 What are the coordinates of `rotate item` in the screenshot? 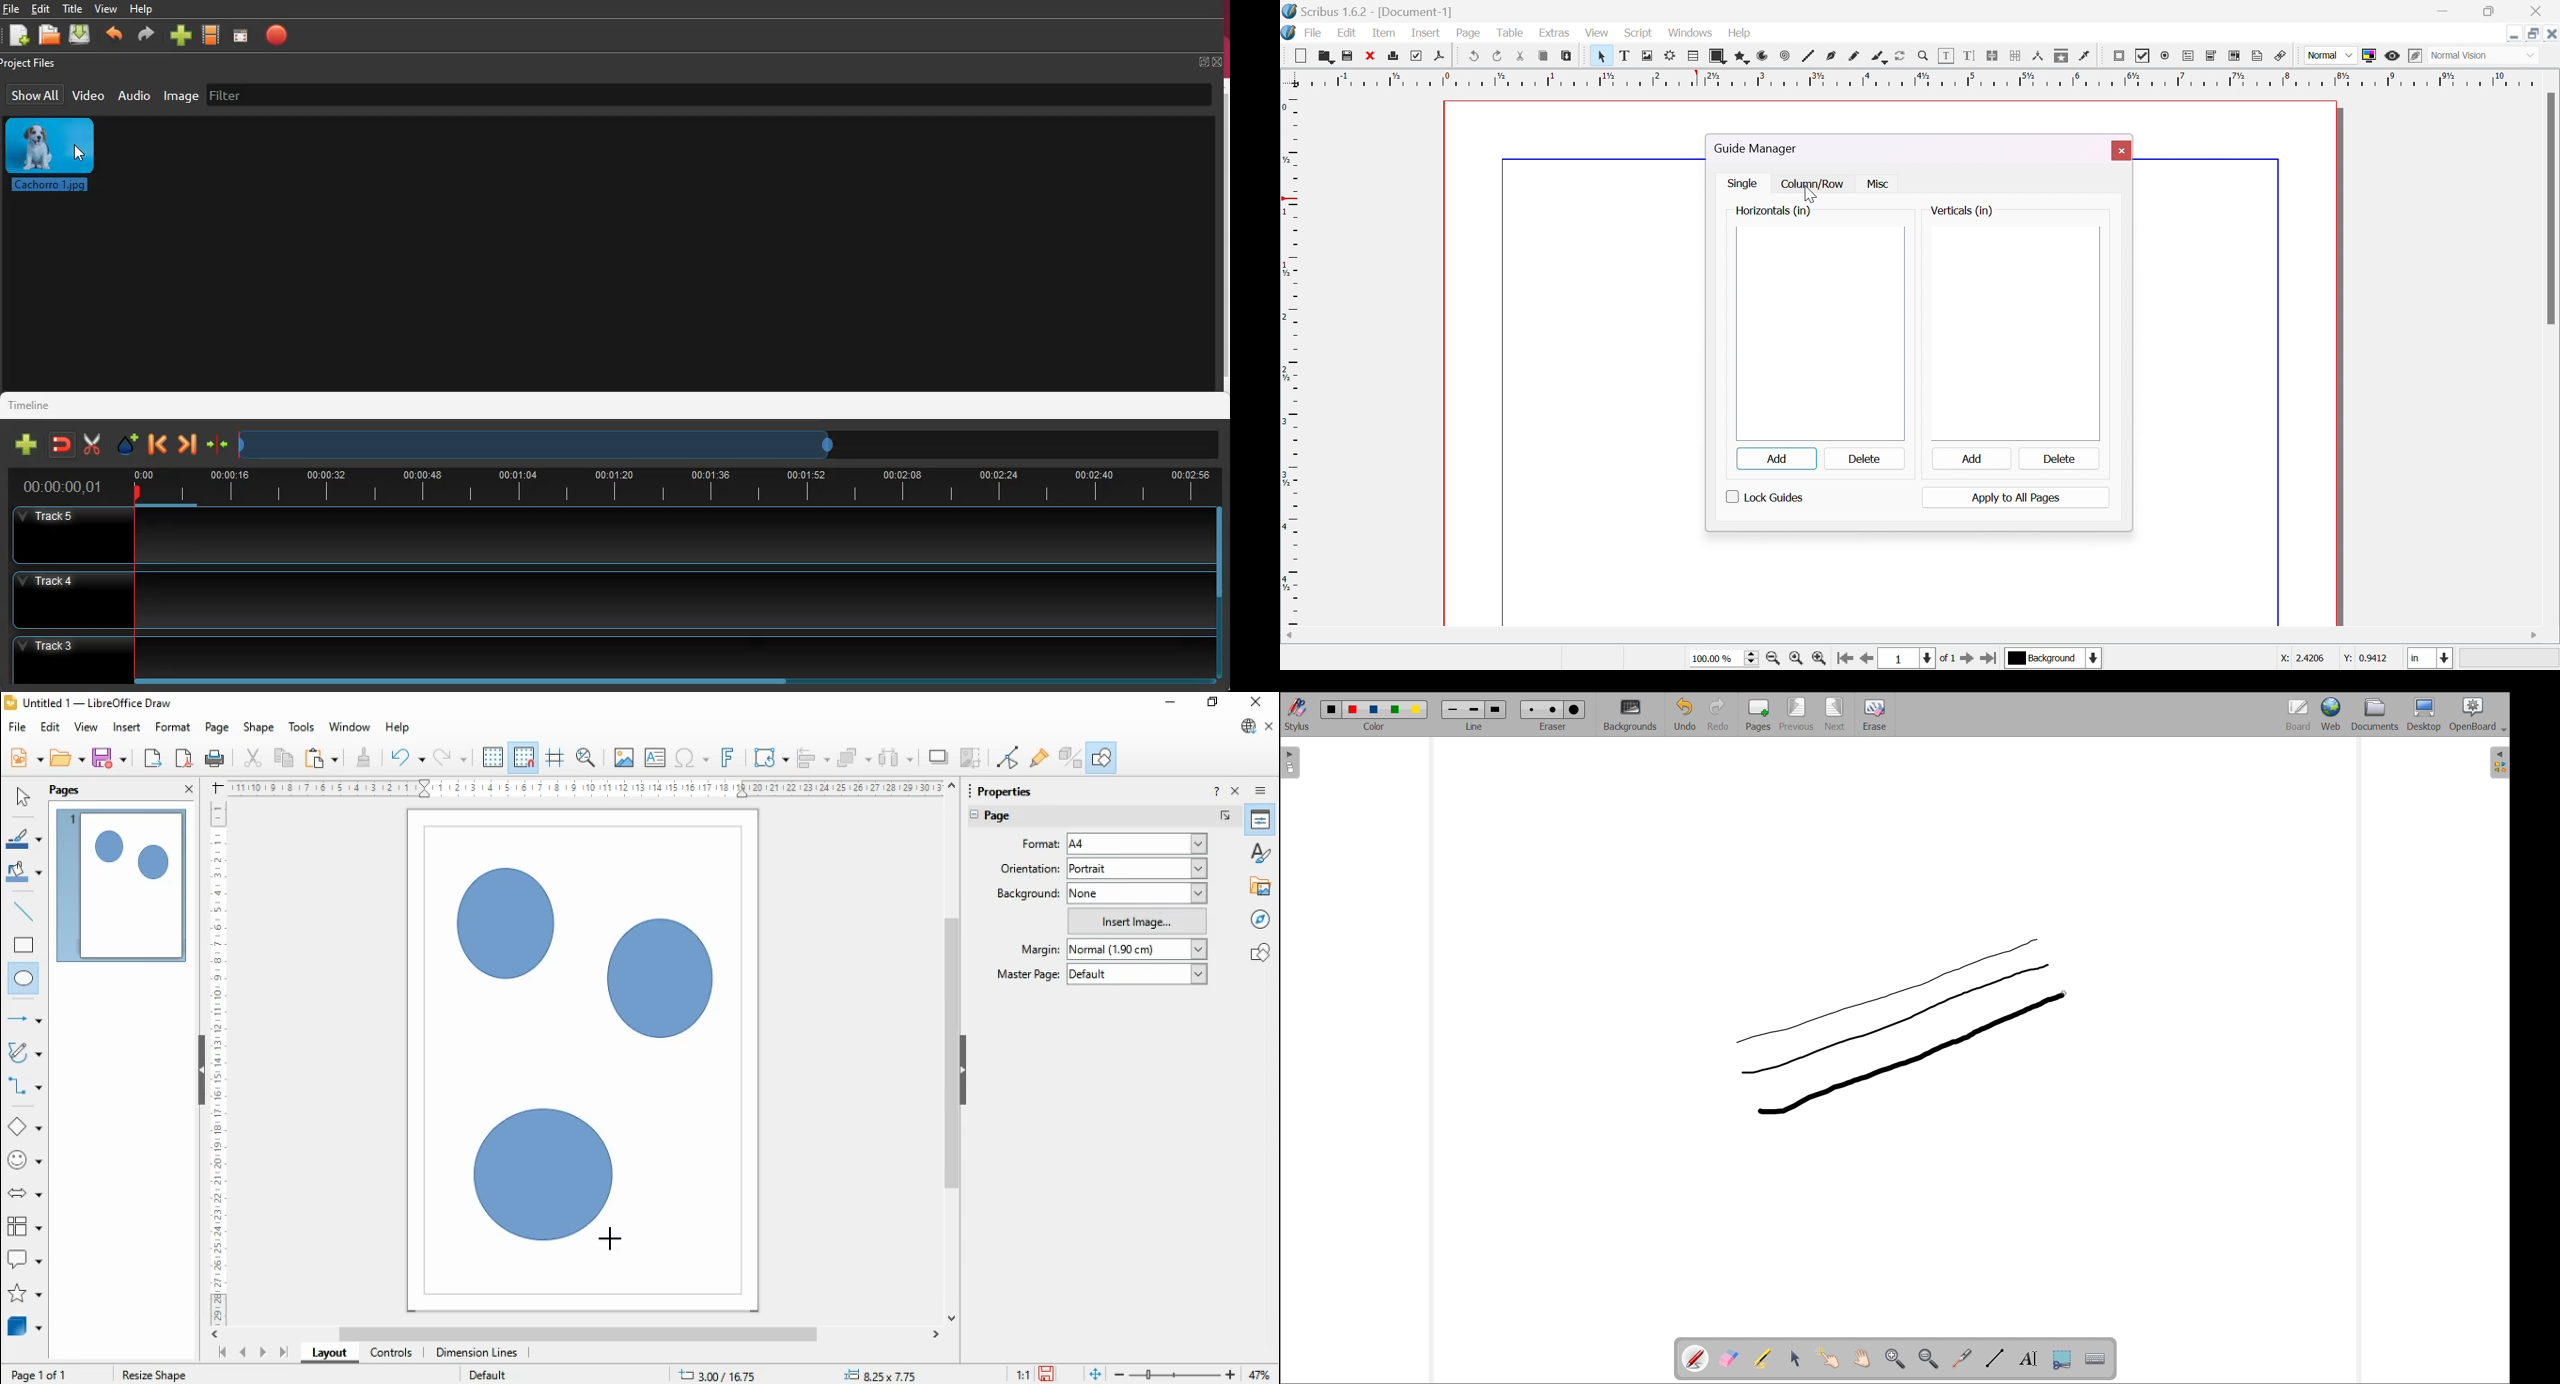 It's located at (1900, 57).